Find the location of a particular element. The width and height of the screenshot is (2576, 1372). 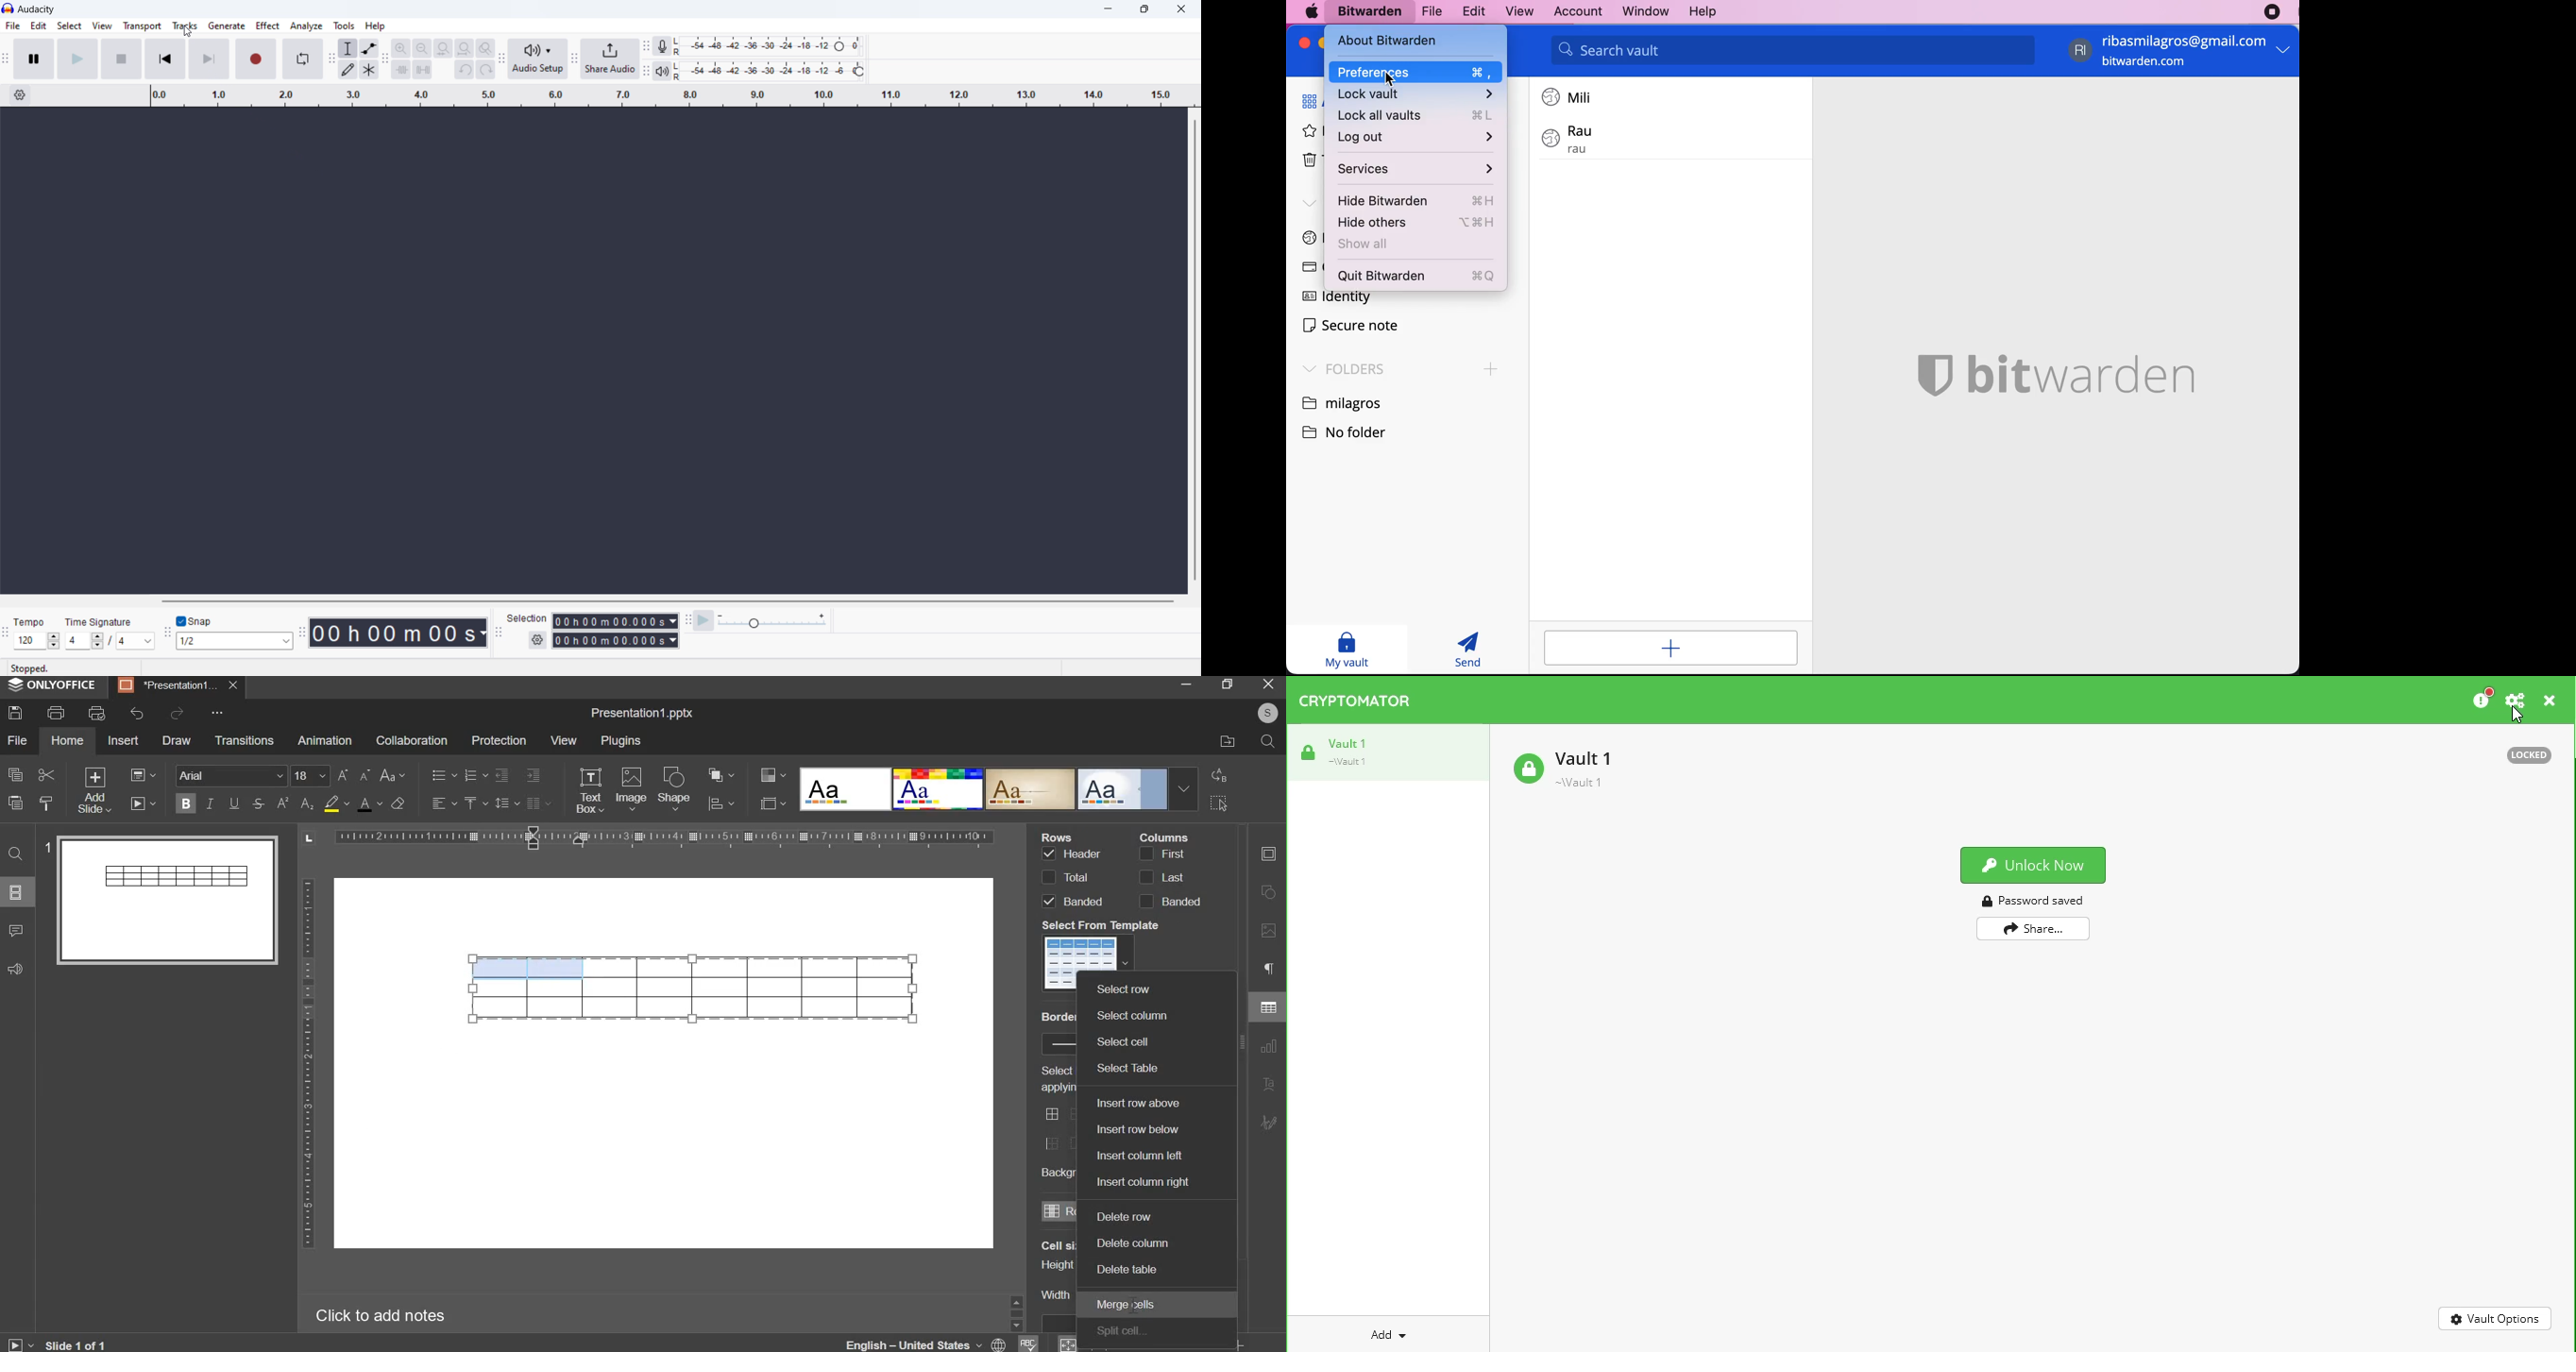

toggle zoom is located at coordinates (486, 48).